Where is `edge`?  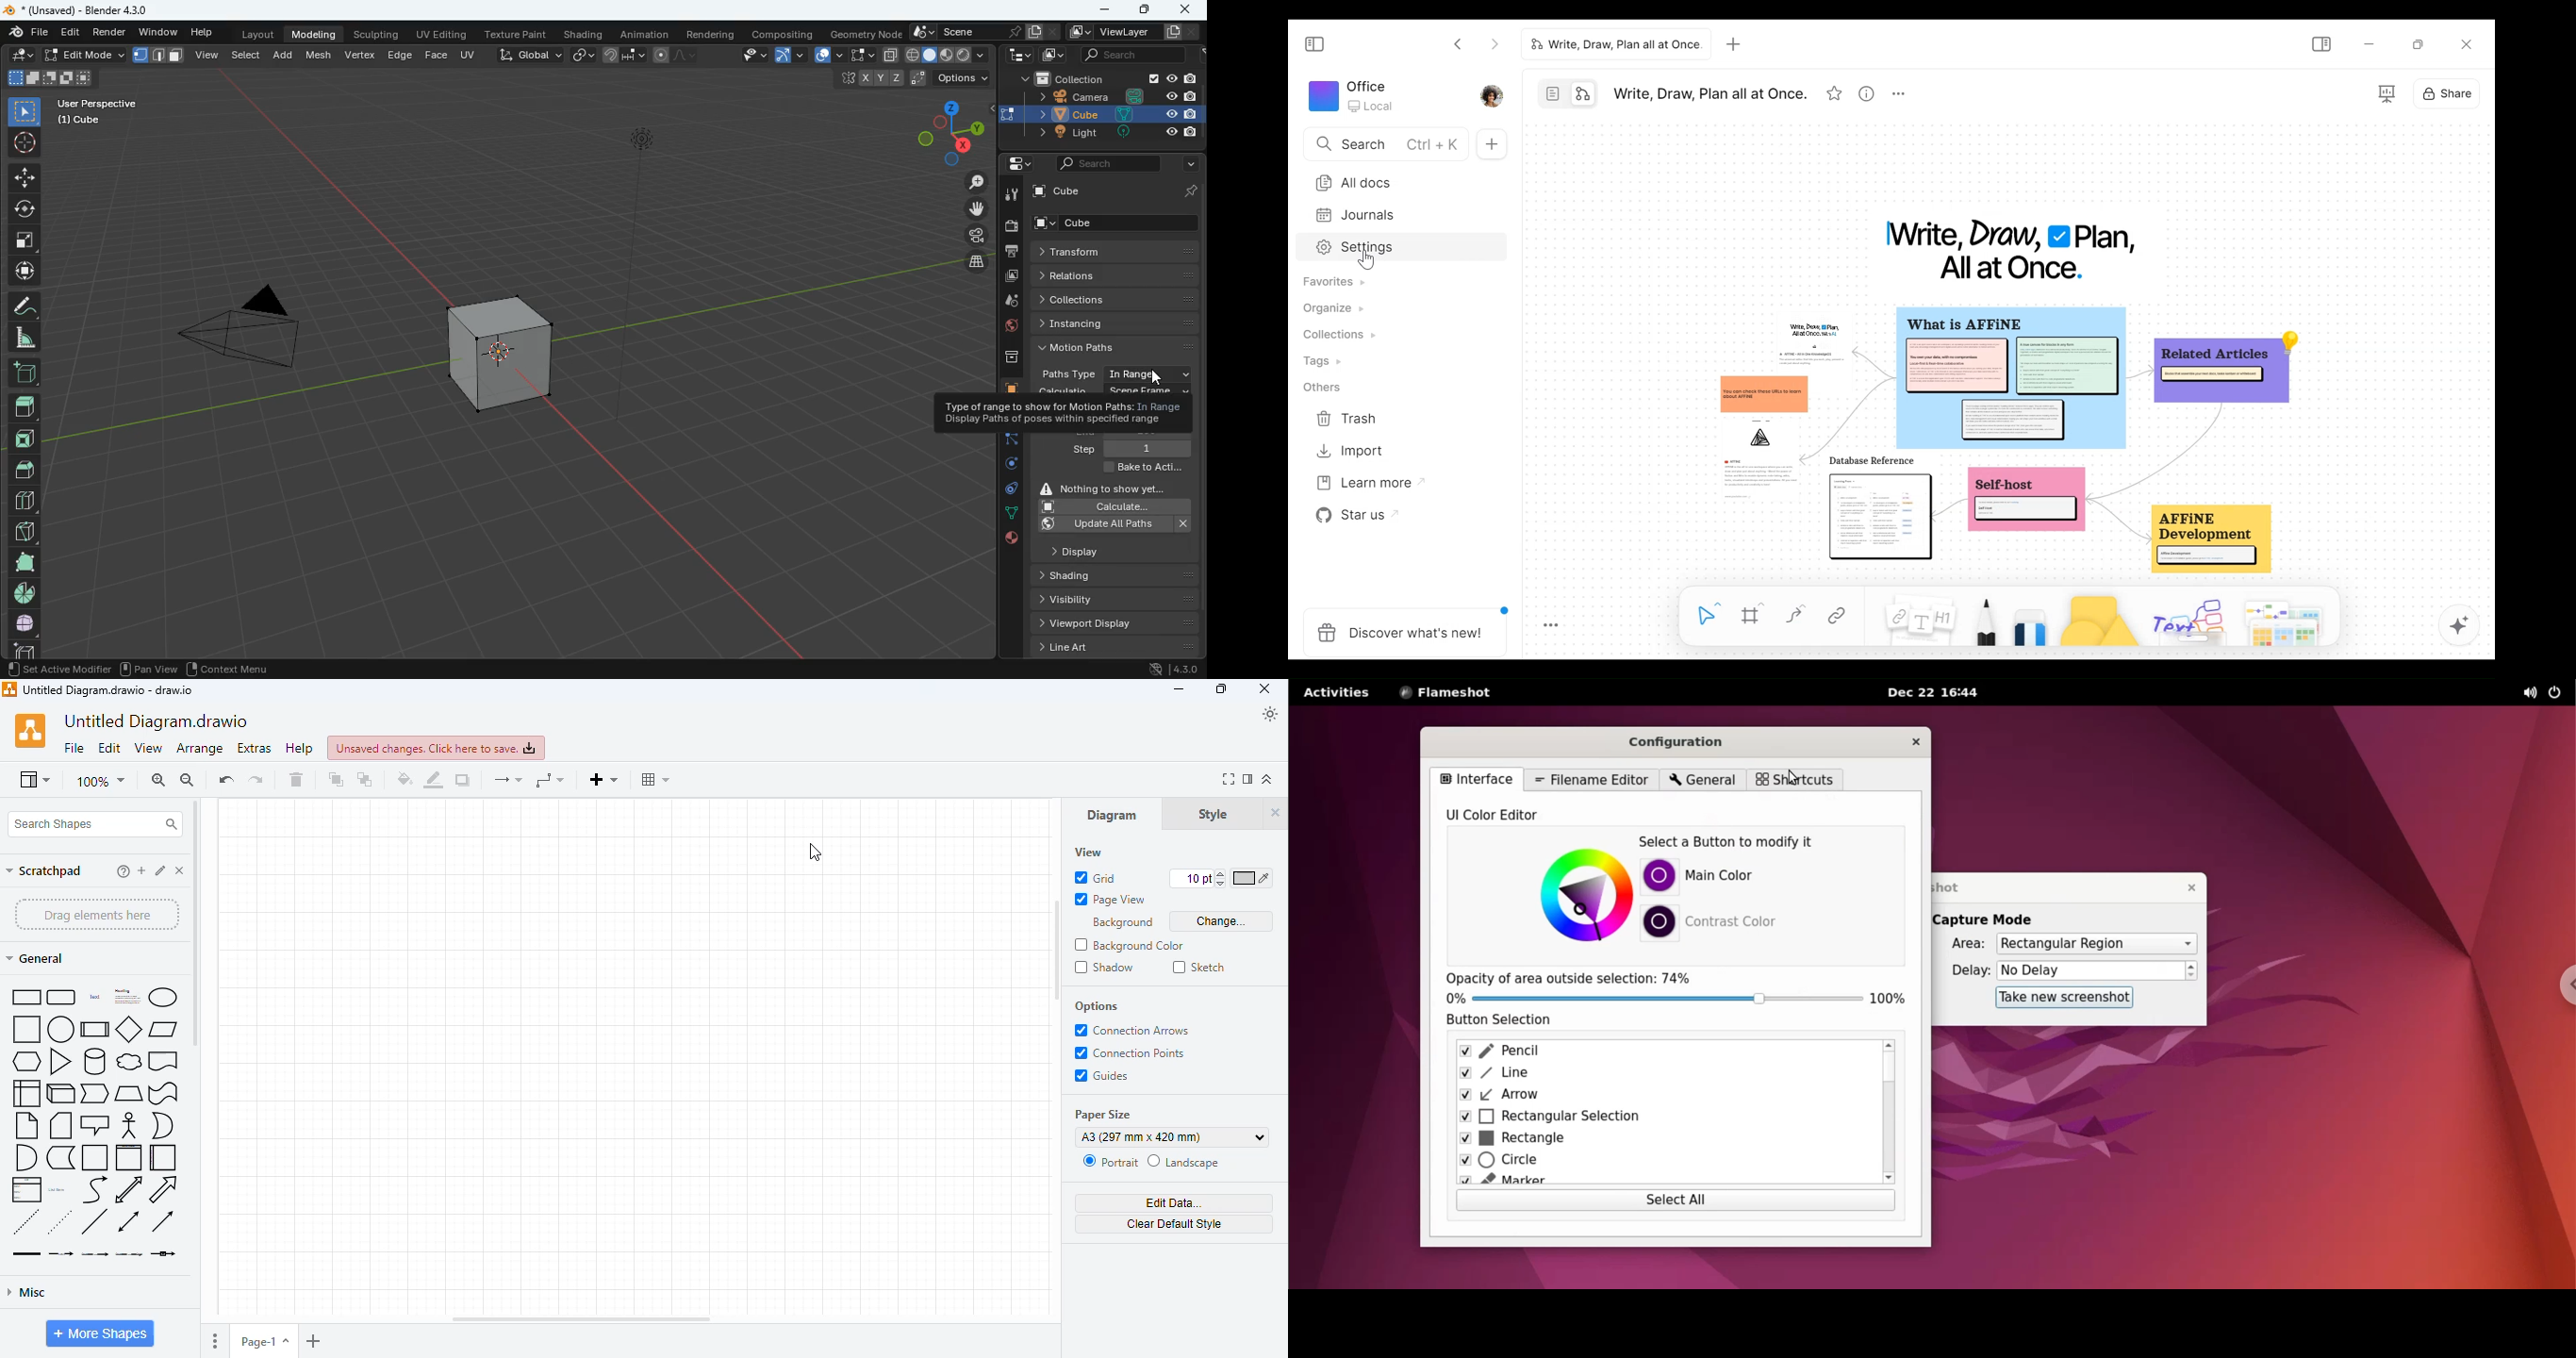
edge is located at coordinates (400, 54).